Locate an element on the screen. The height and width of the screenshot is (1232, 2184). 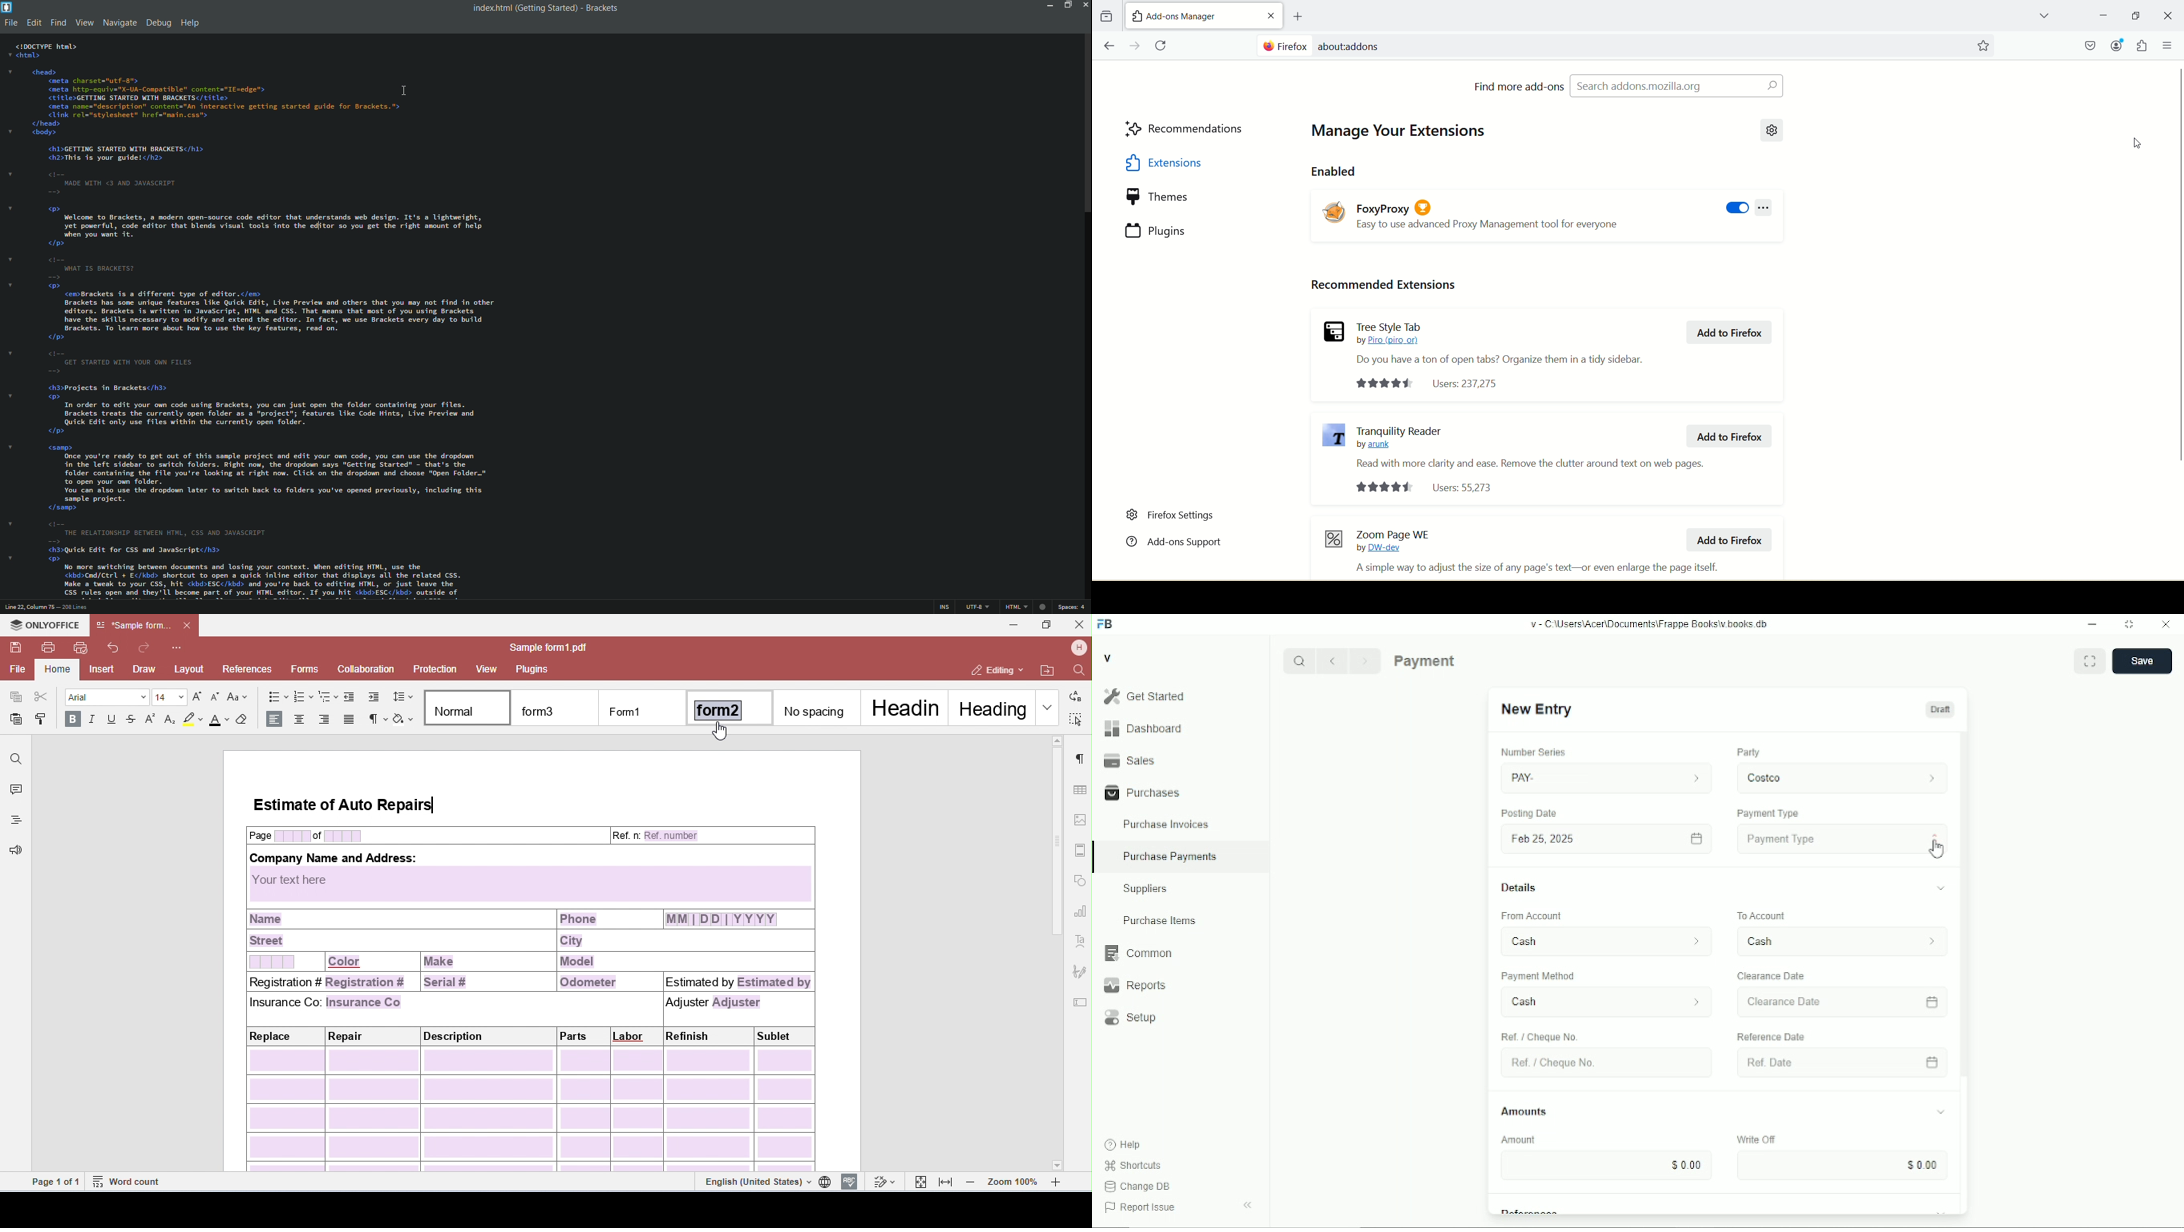
Add-ons Support is located at coordinates (1173, 540).